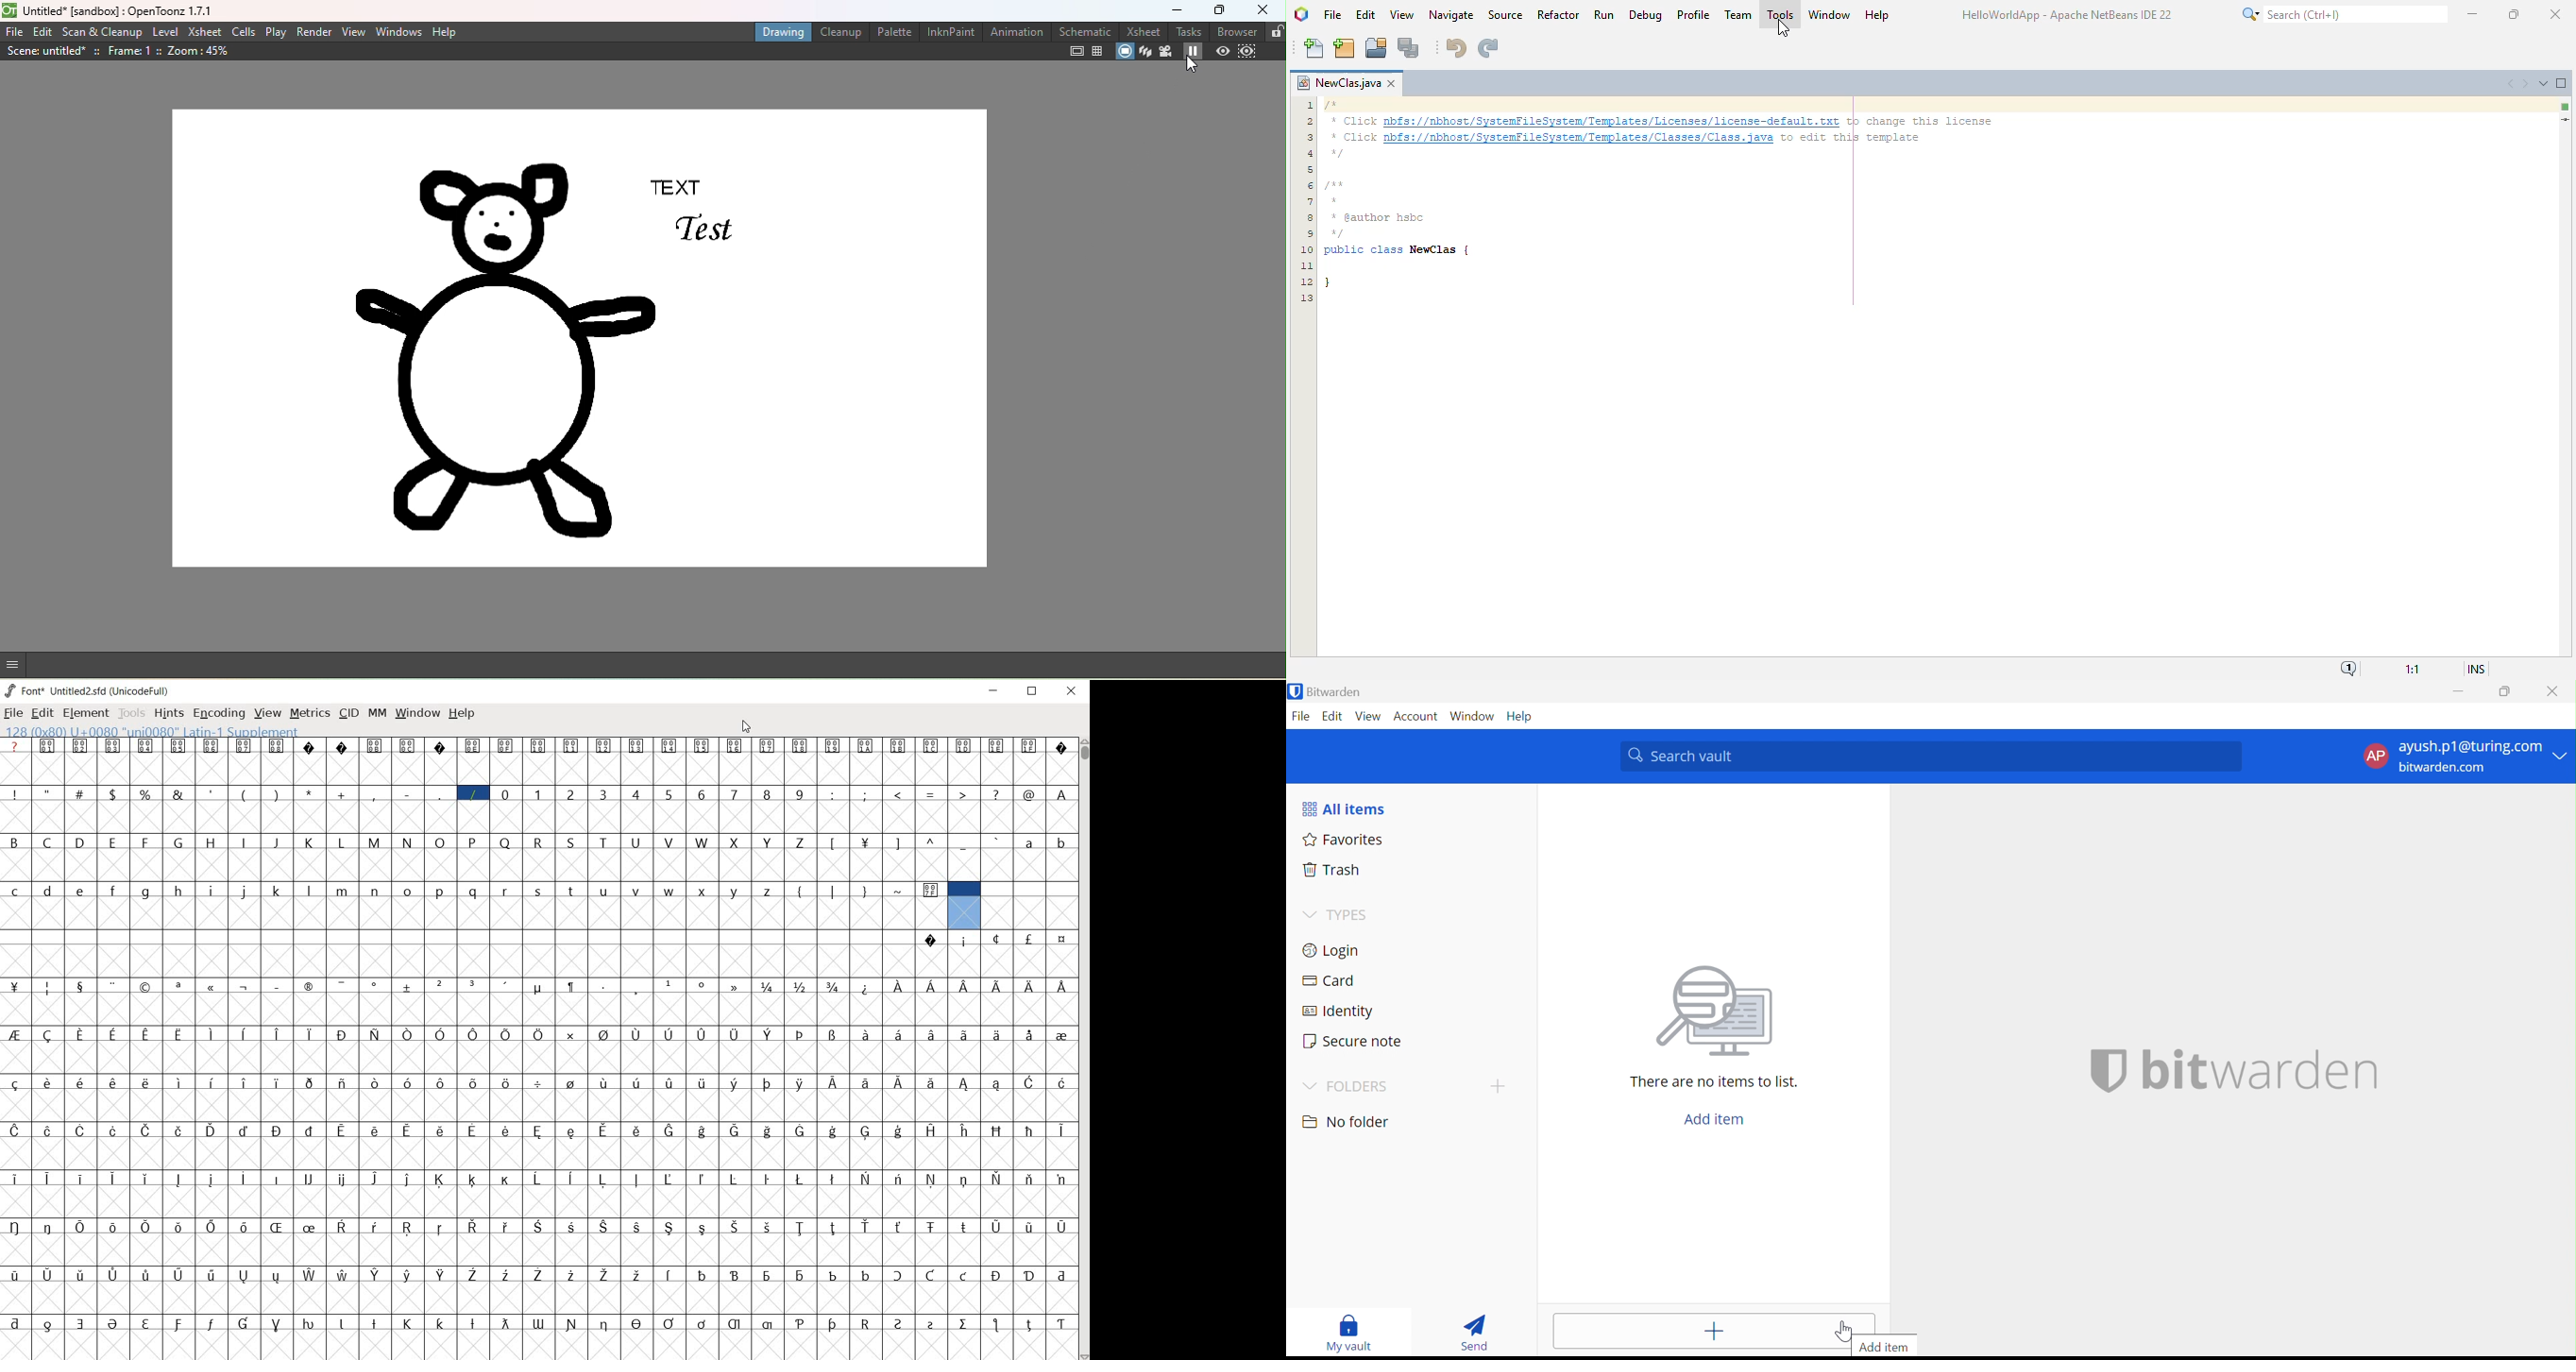  I want to click on Symbol, so click(180, 1273).